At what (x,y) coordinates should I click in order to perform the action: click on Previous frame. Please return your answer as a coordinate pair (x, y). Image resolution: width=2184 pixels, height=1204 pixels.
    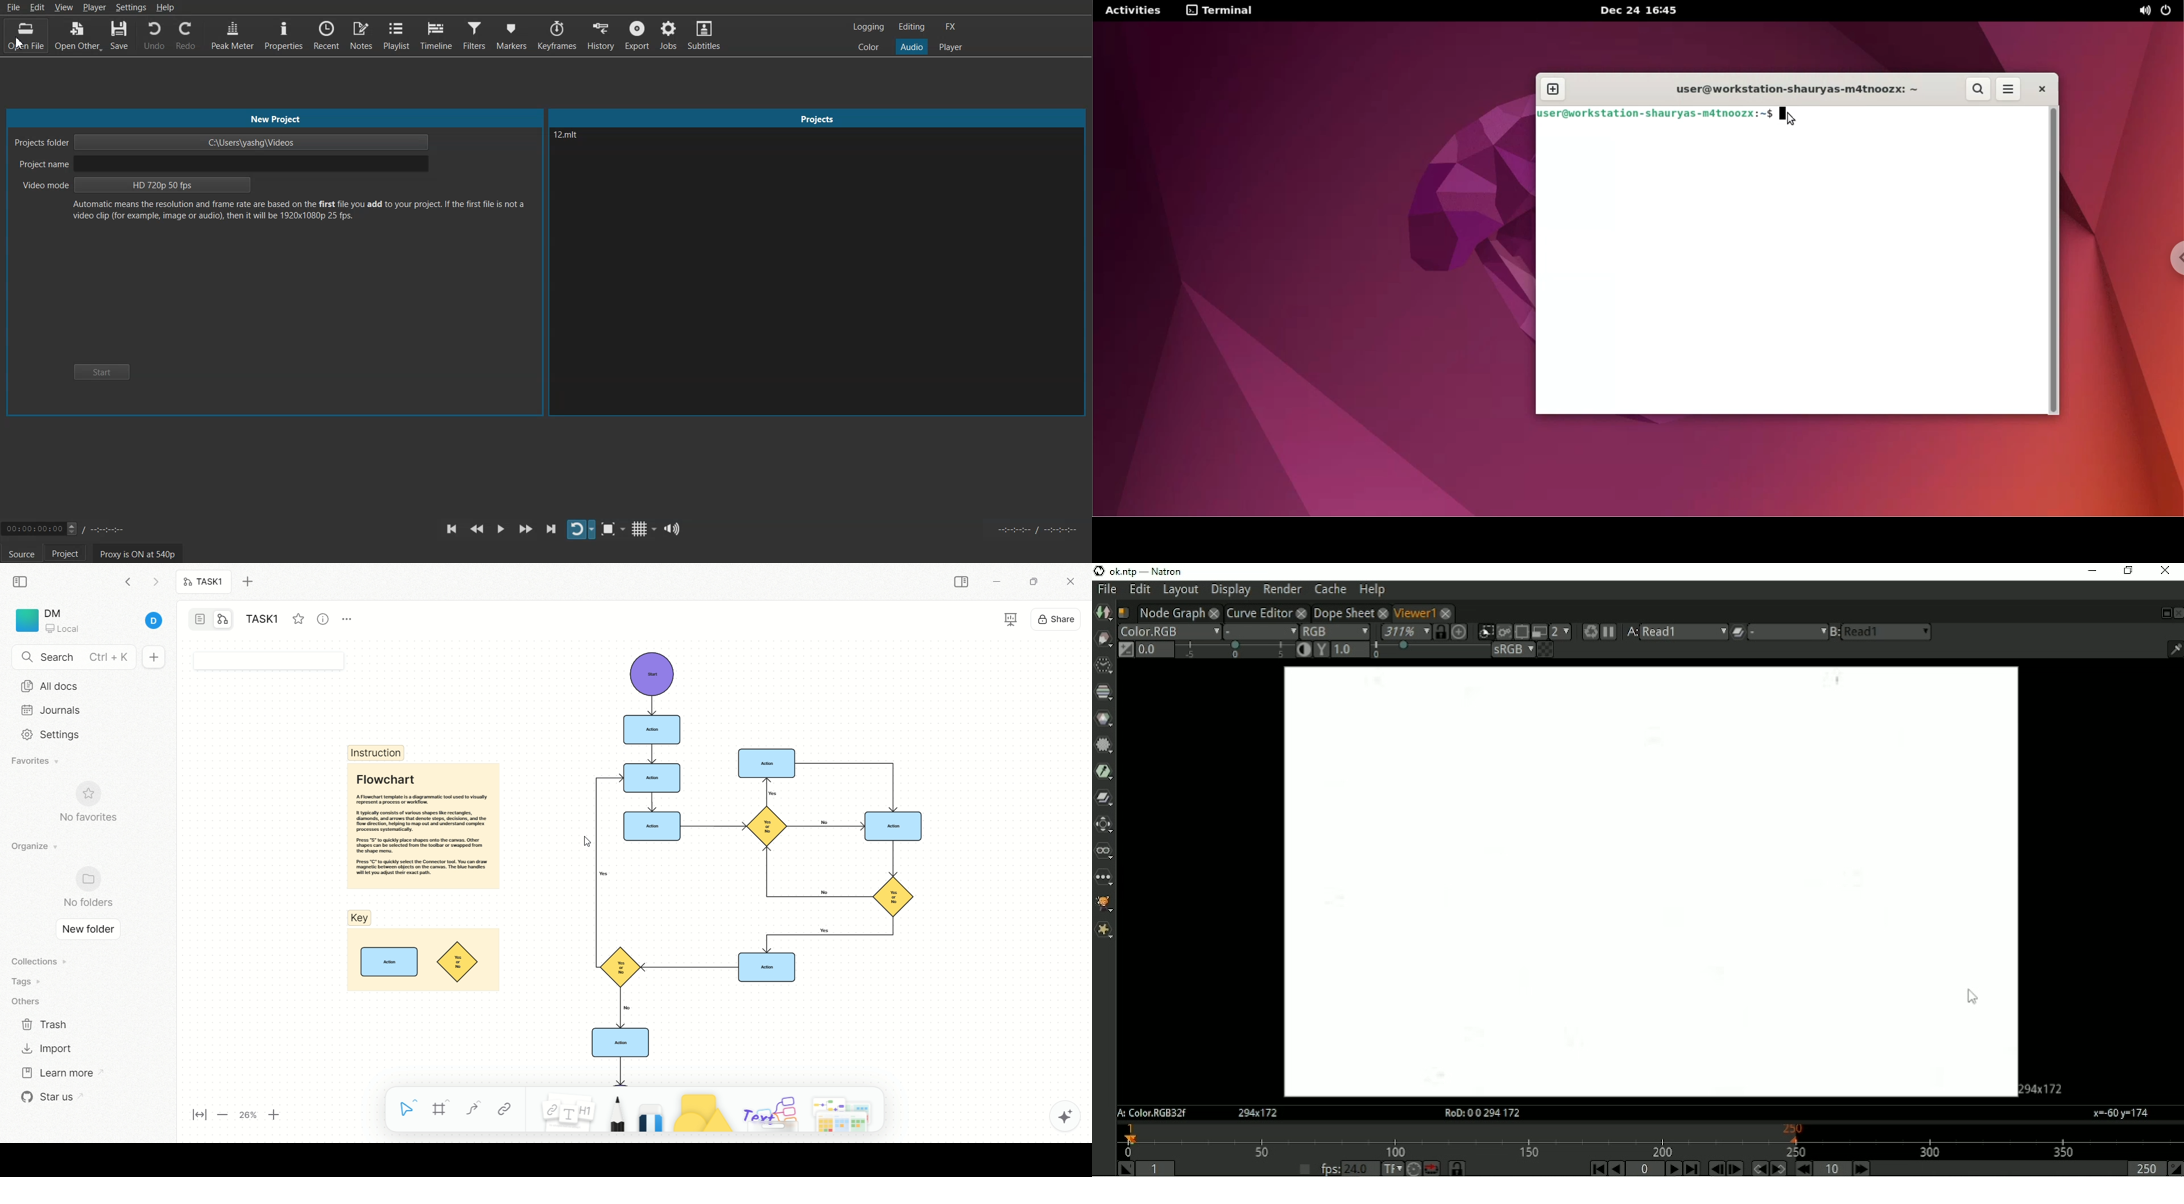
    Looking at the image, I should click on (1716, 1169).